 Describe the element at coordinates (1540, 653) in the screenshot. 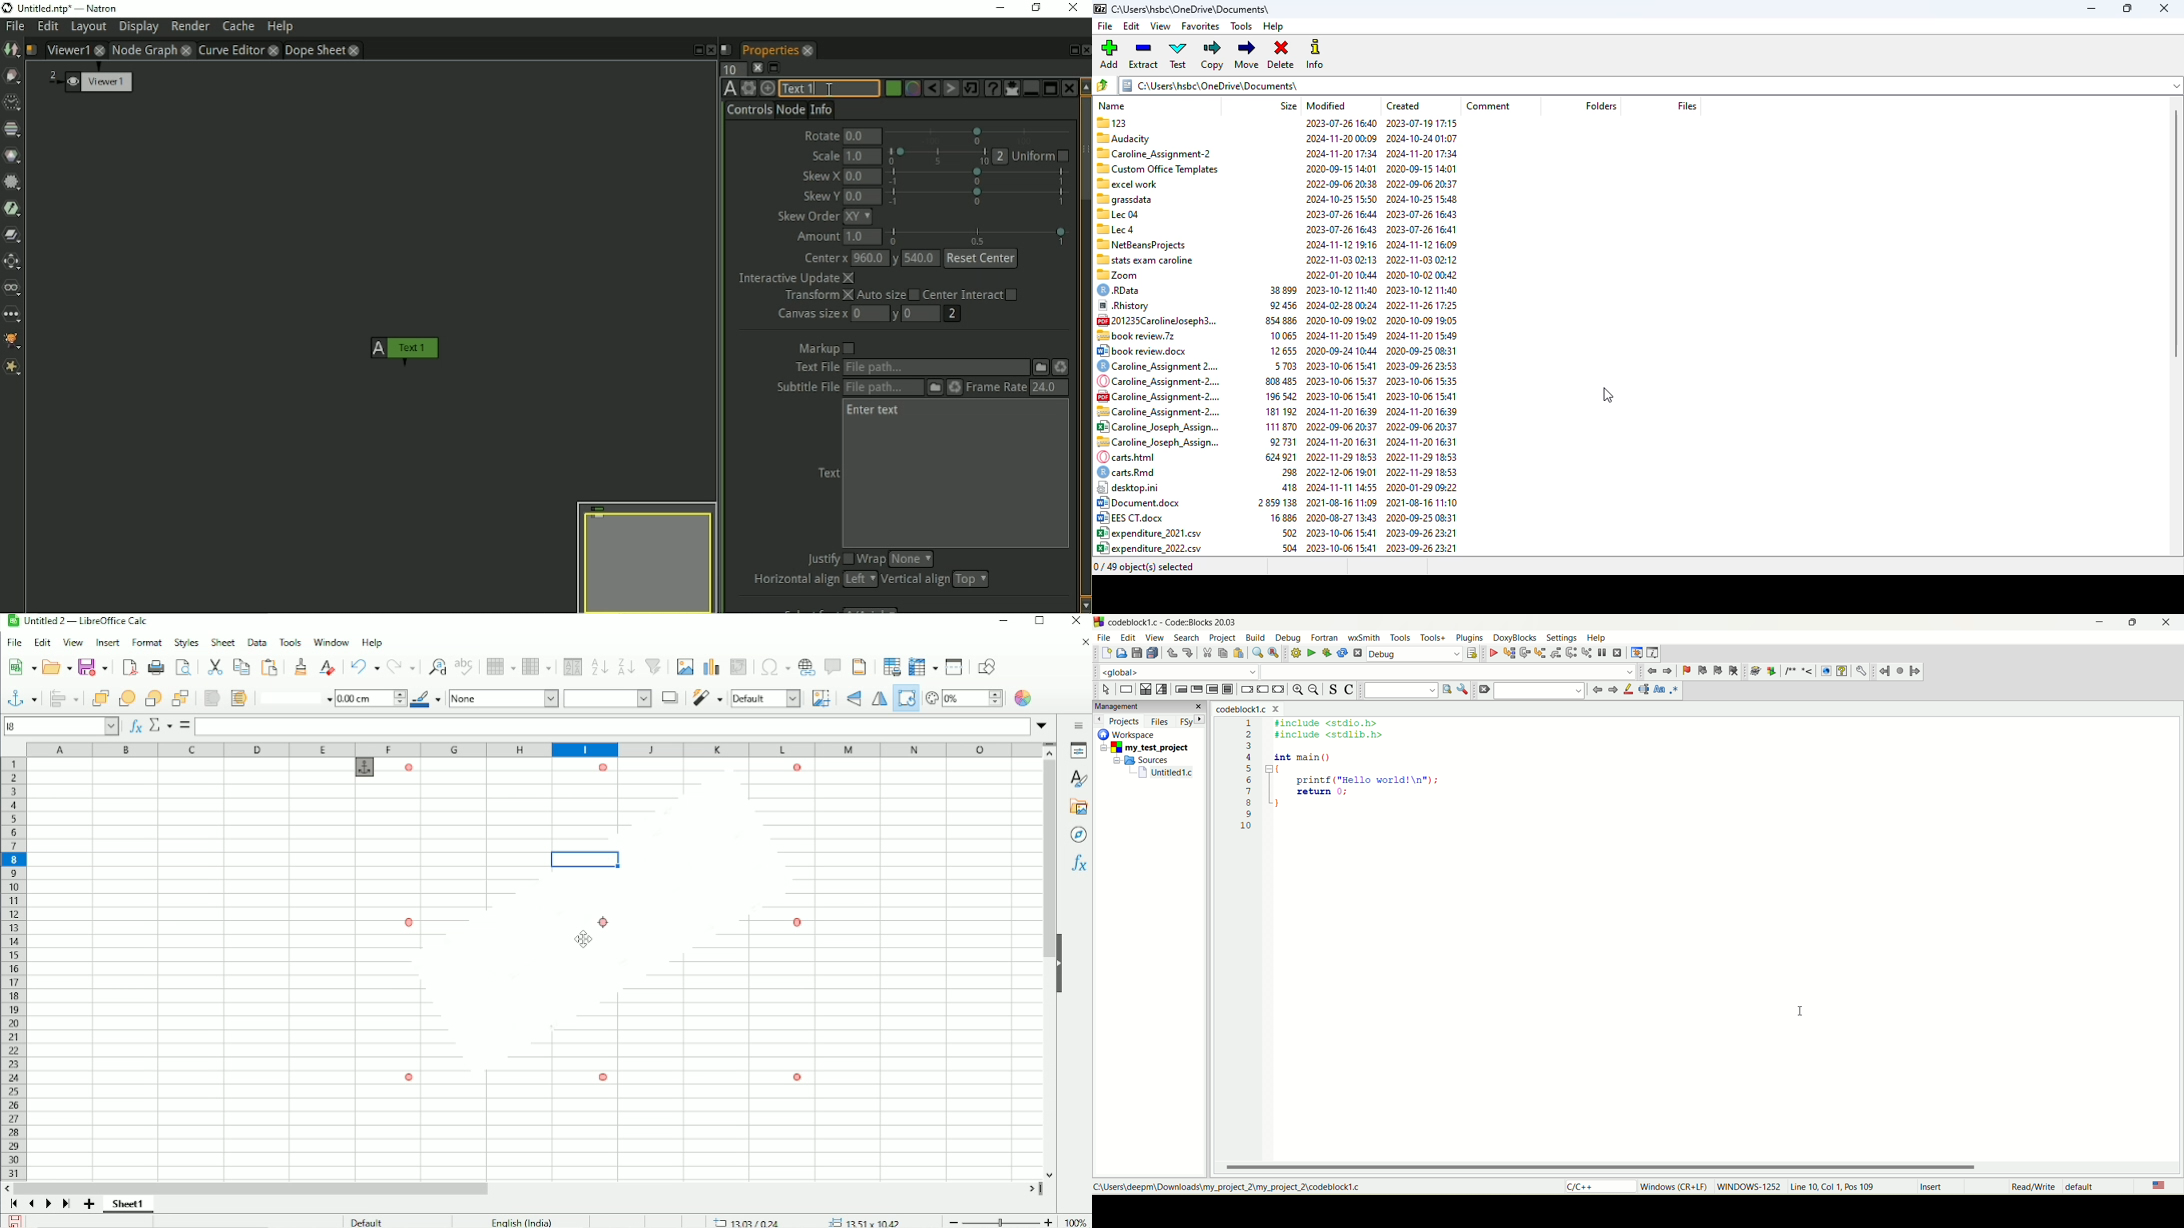

I see `step into` at that location.